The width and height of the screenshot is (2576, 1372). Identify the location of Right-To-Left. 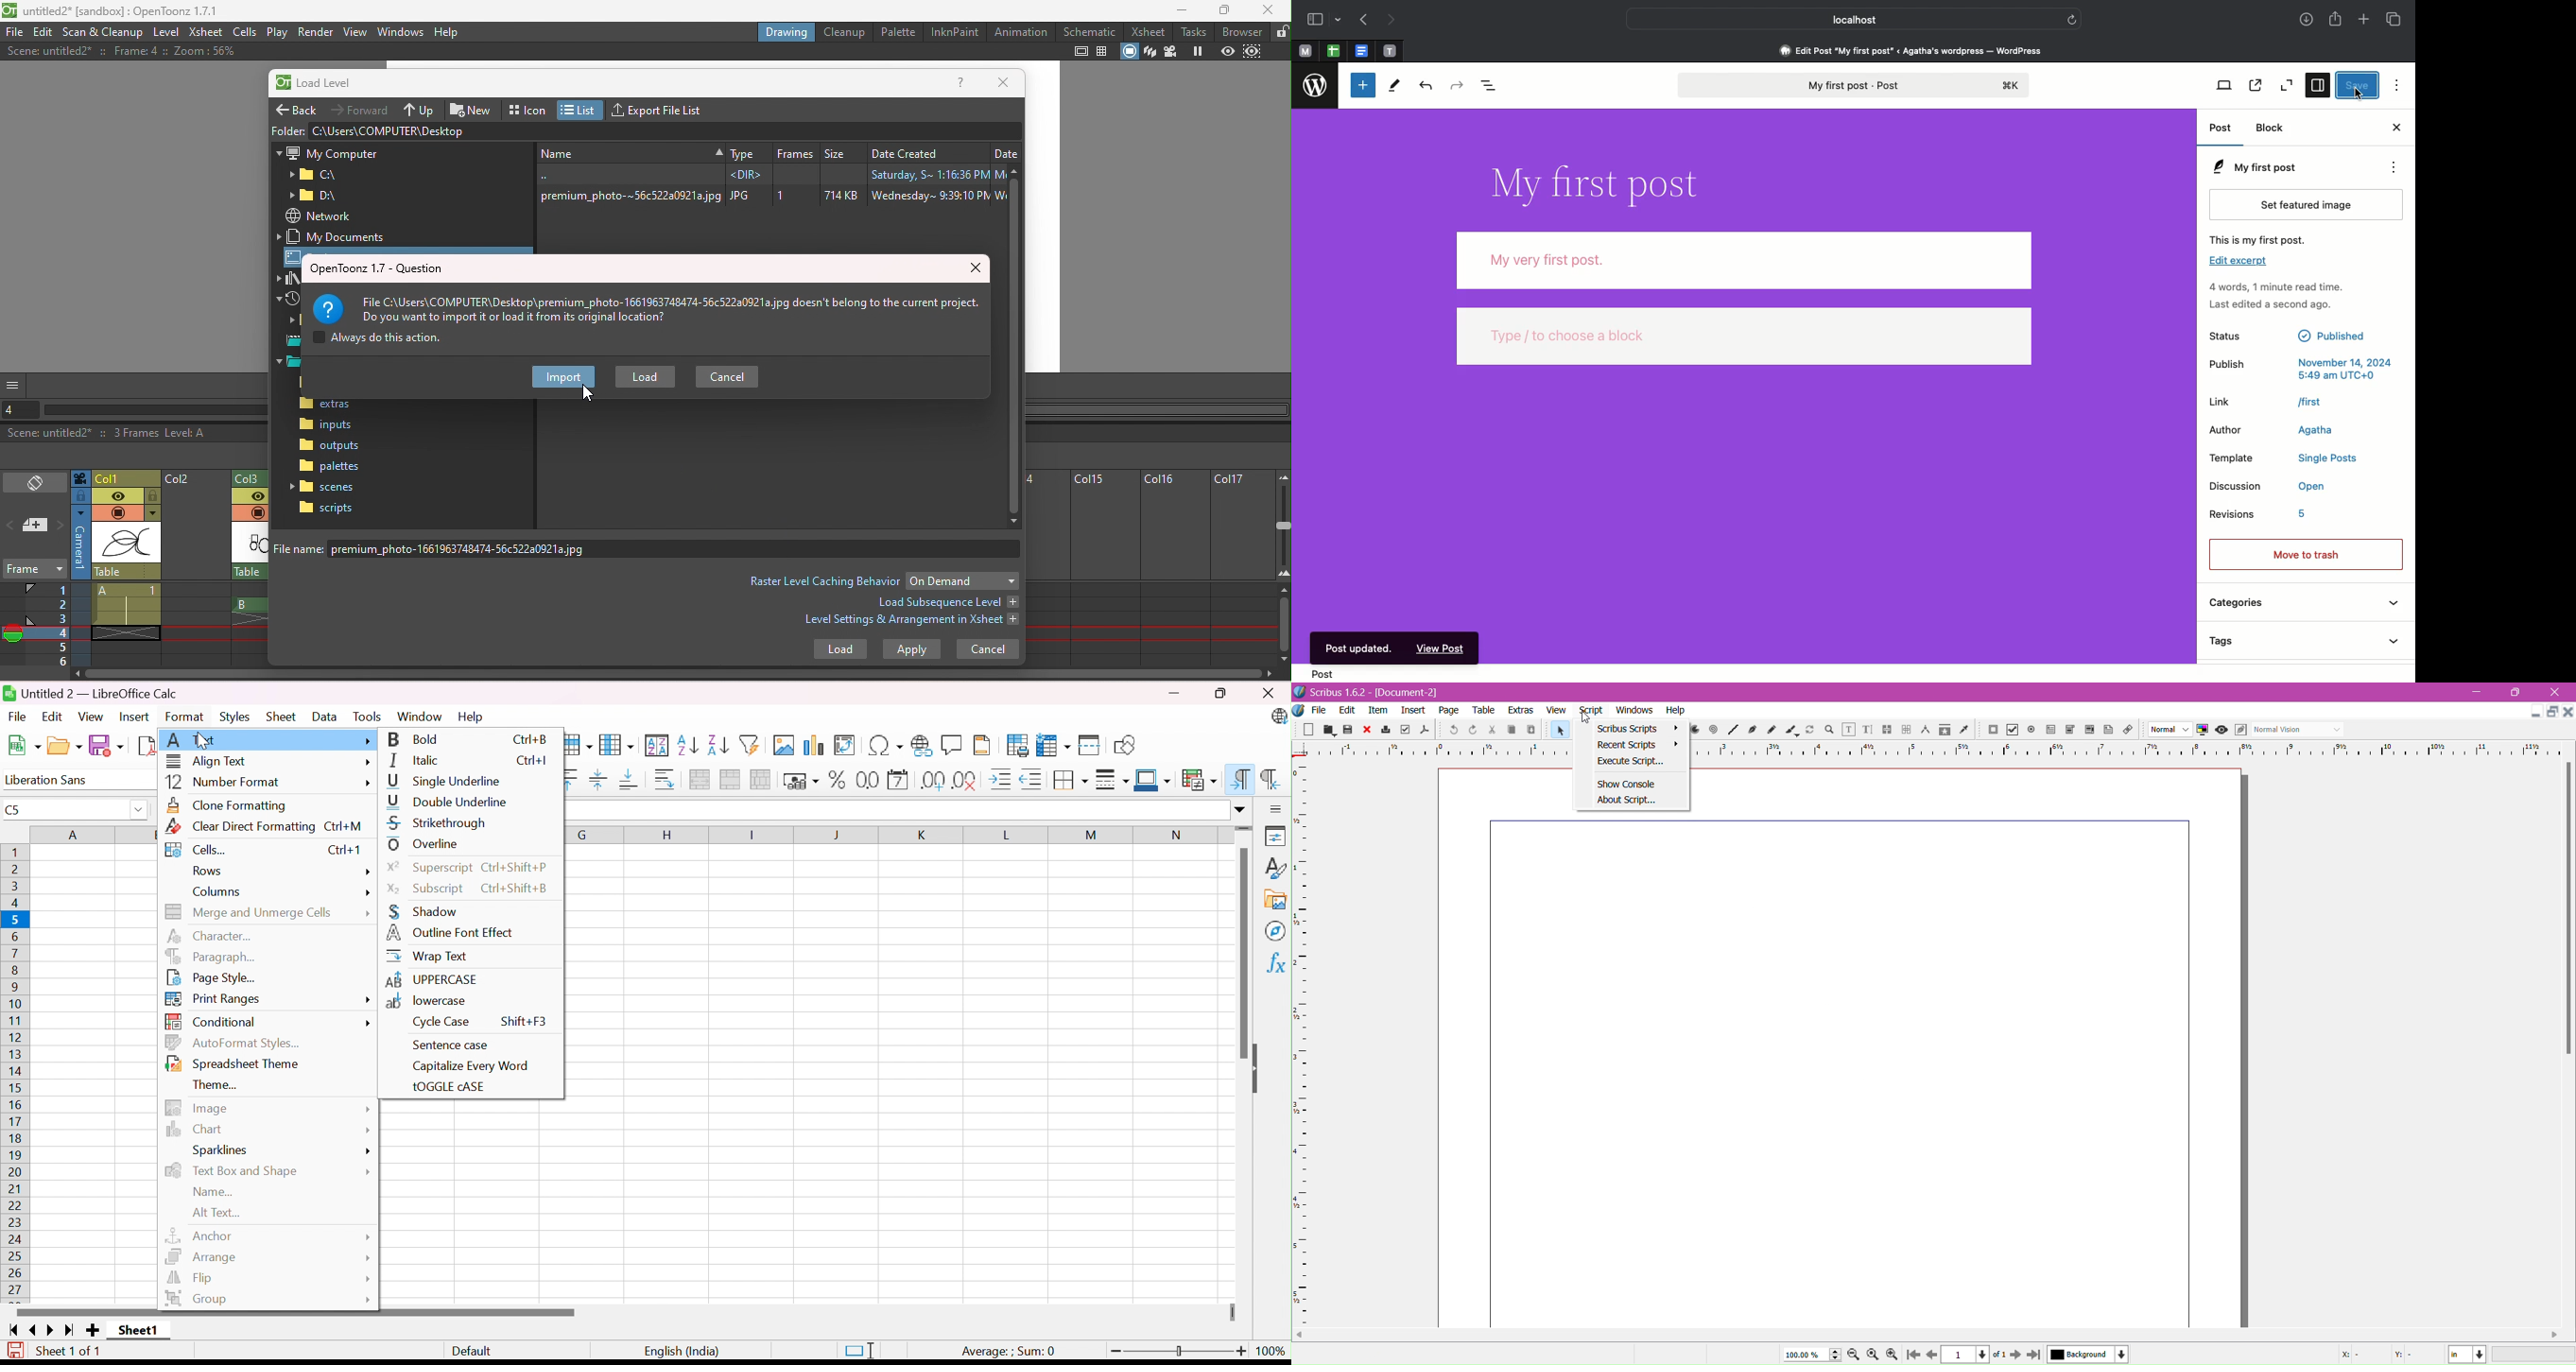
(1272, 781).